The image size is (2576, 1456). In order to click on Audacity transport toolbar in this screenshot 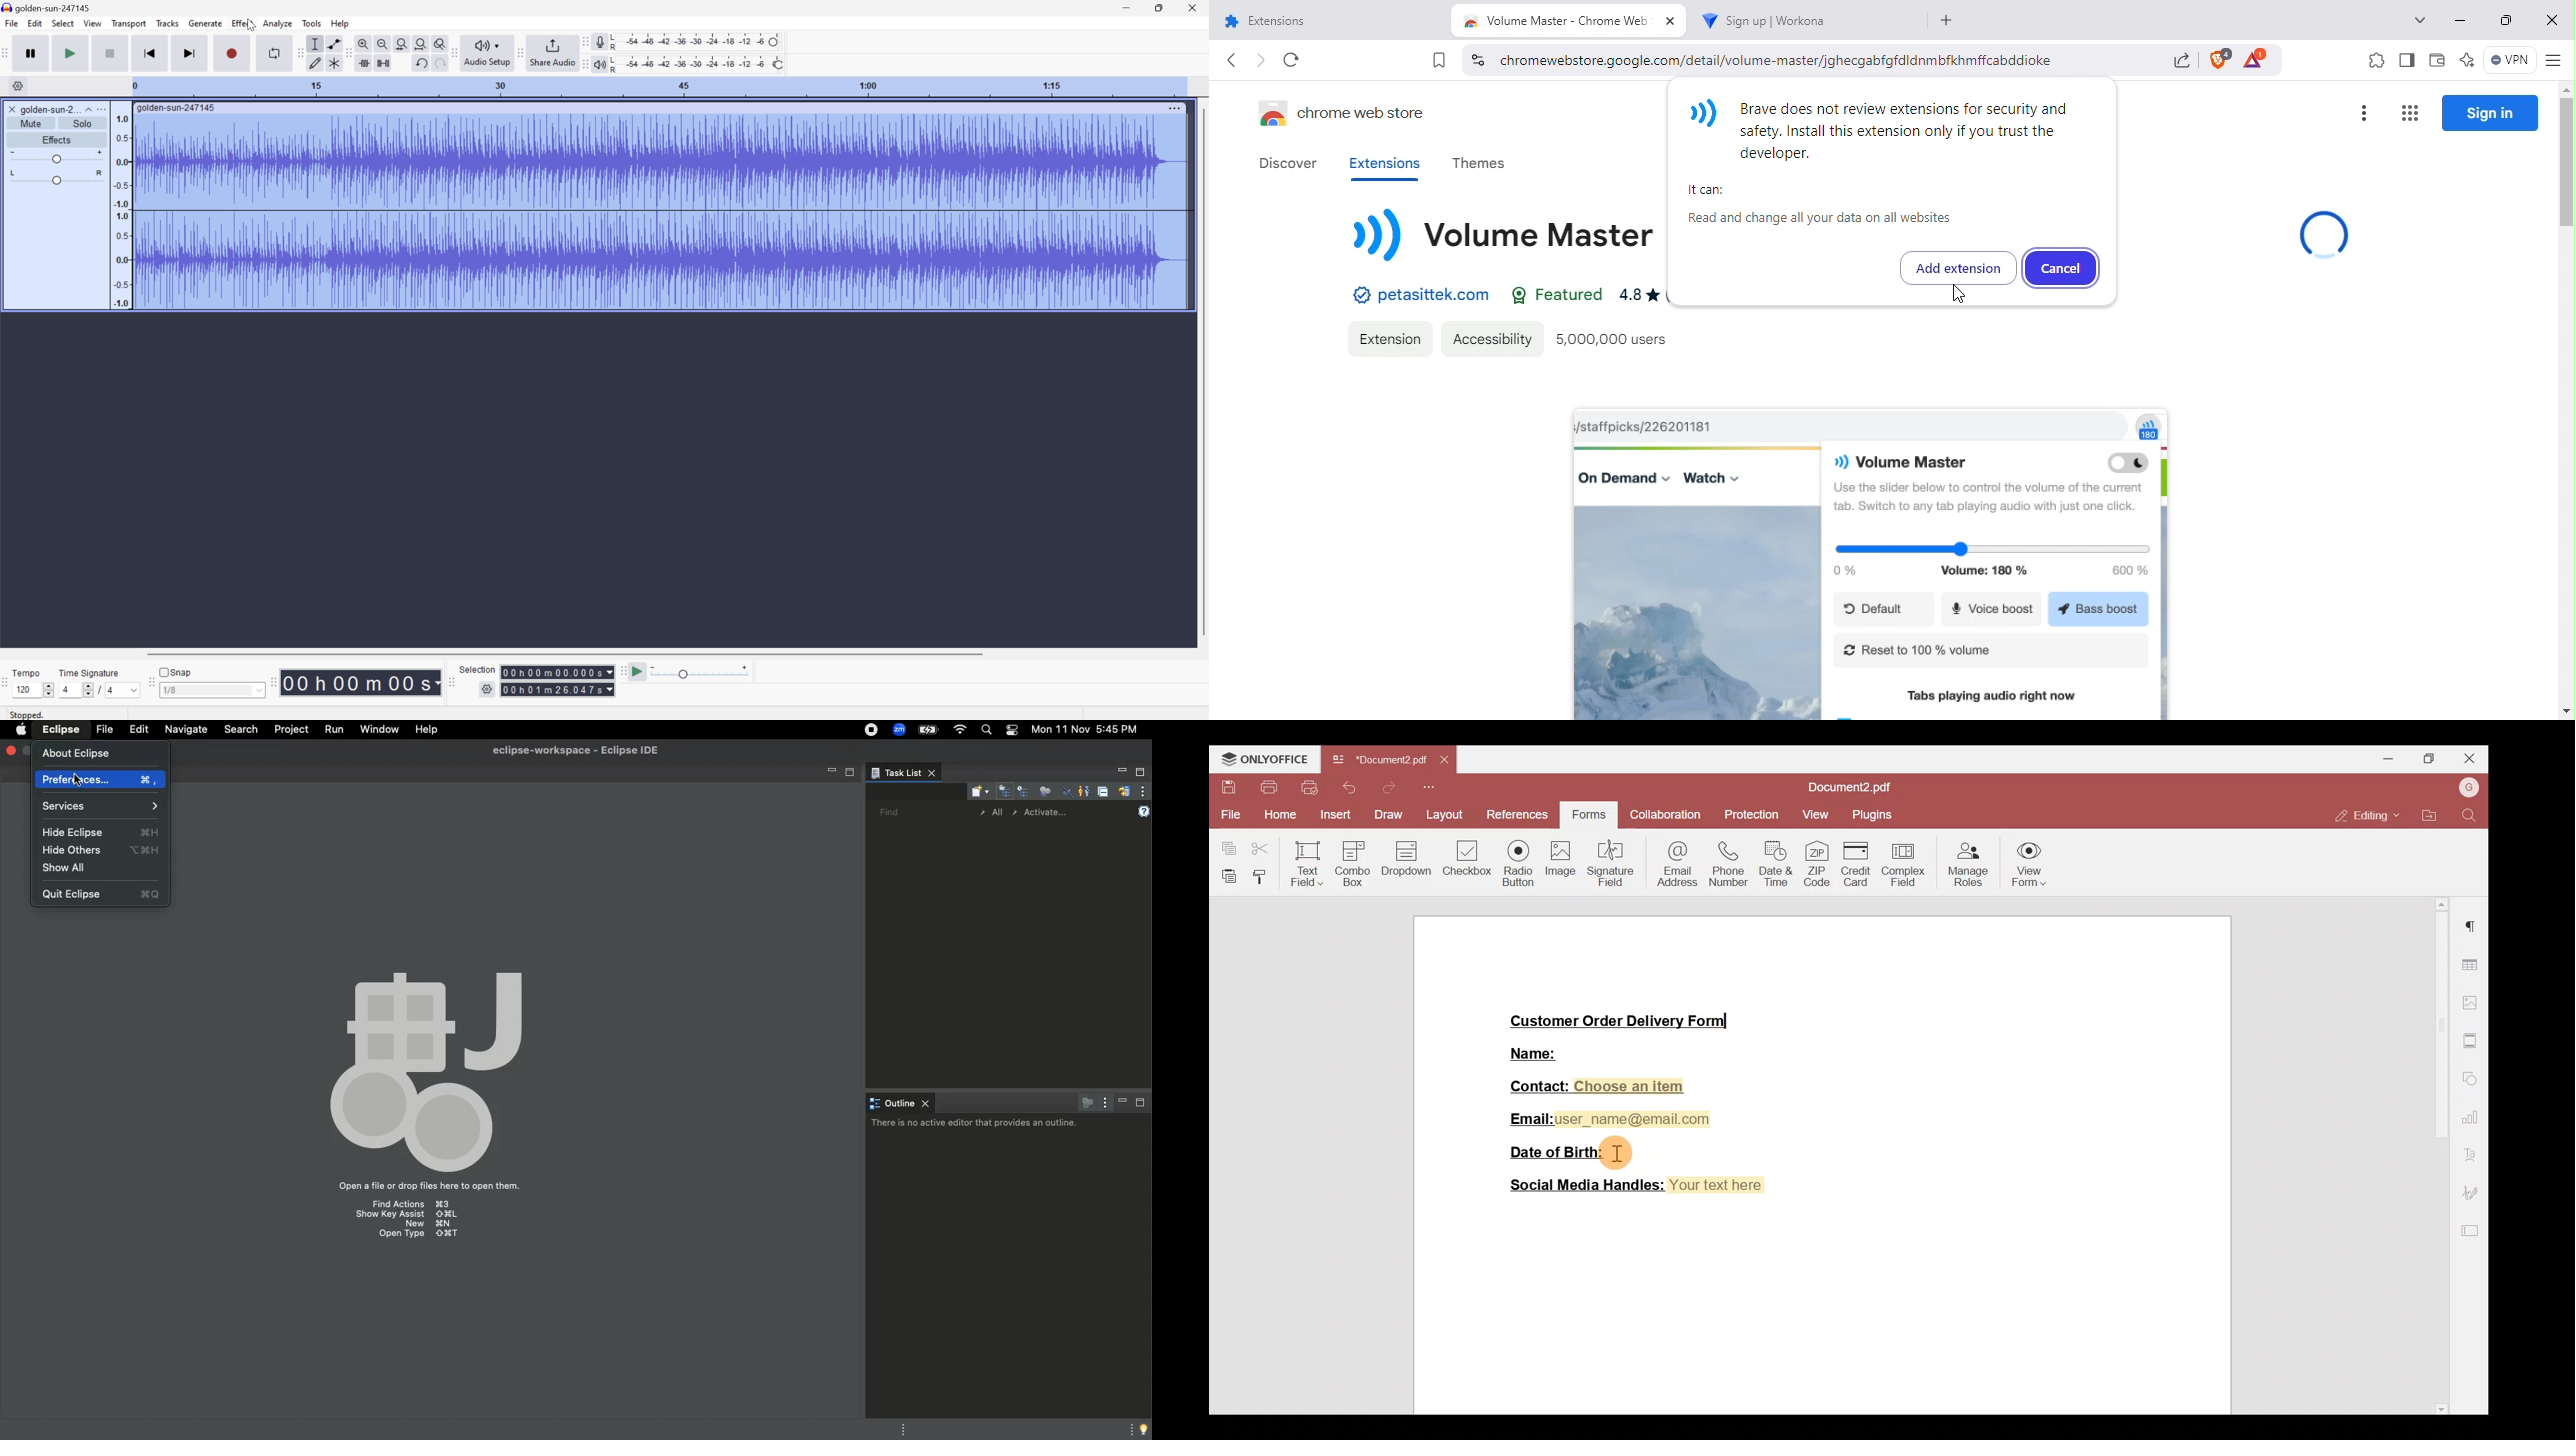, I will do `click(8, 51)`.